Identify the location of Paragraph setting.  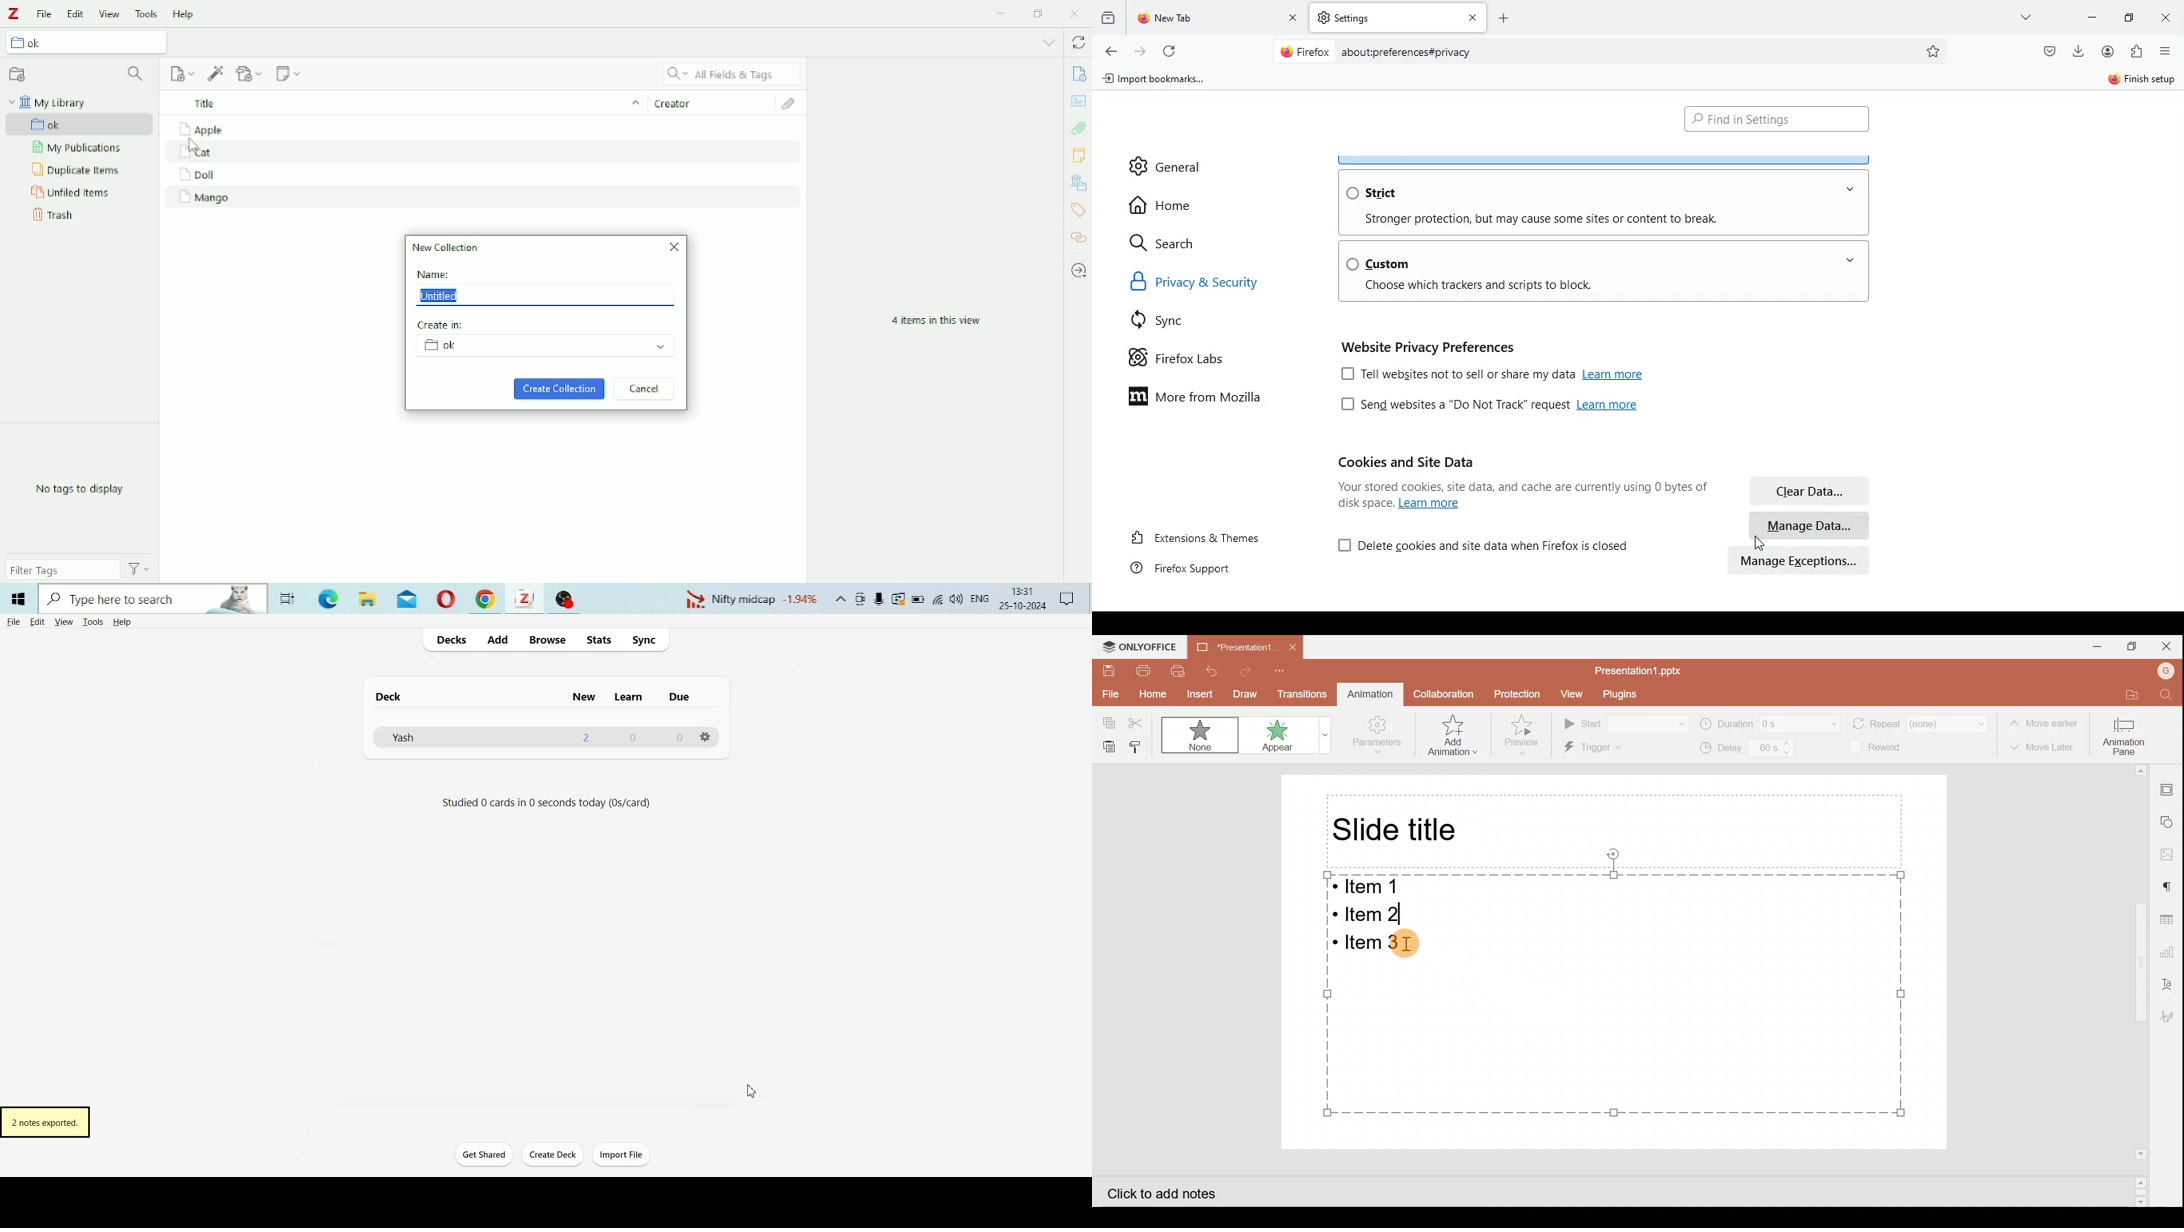
(2173, 888).